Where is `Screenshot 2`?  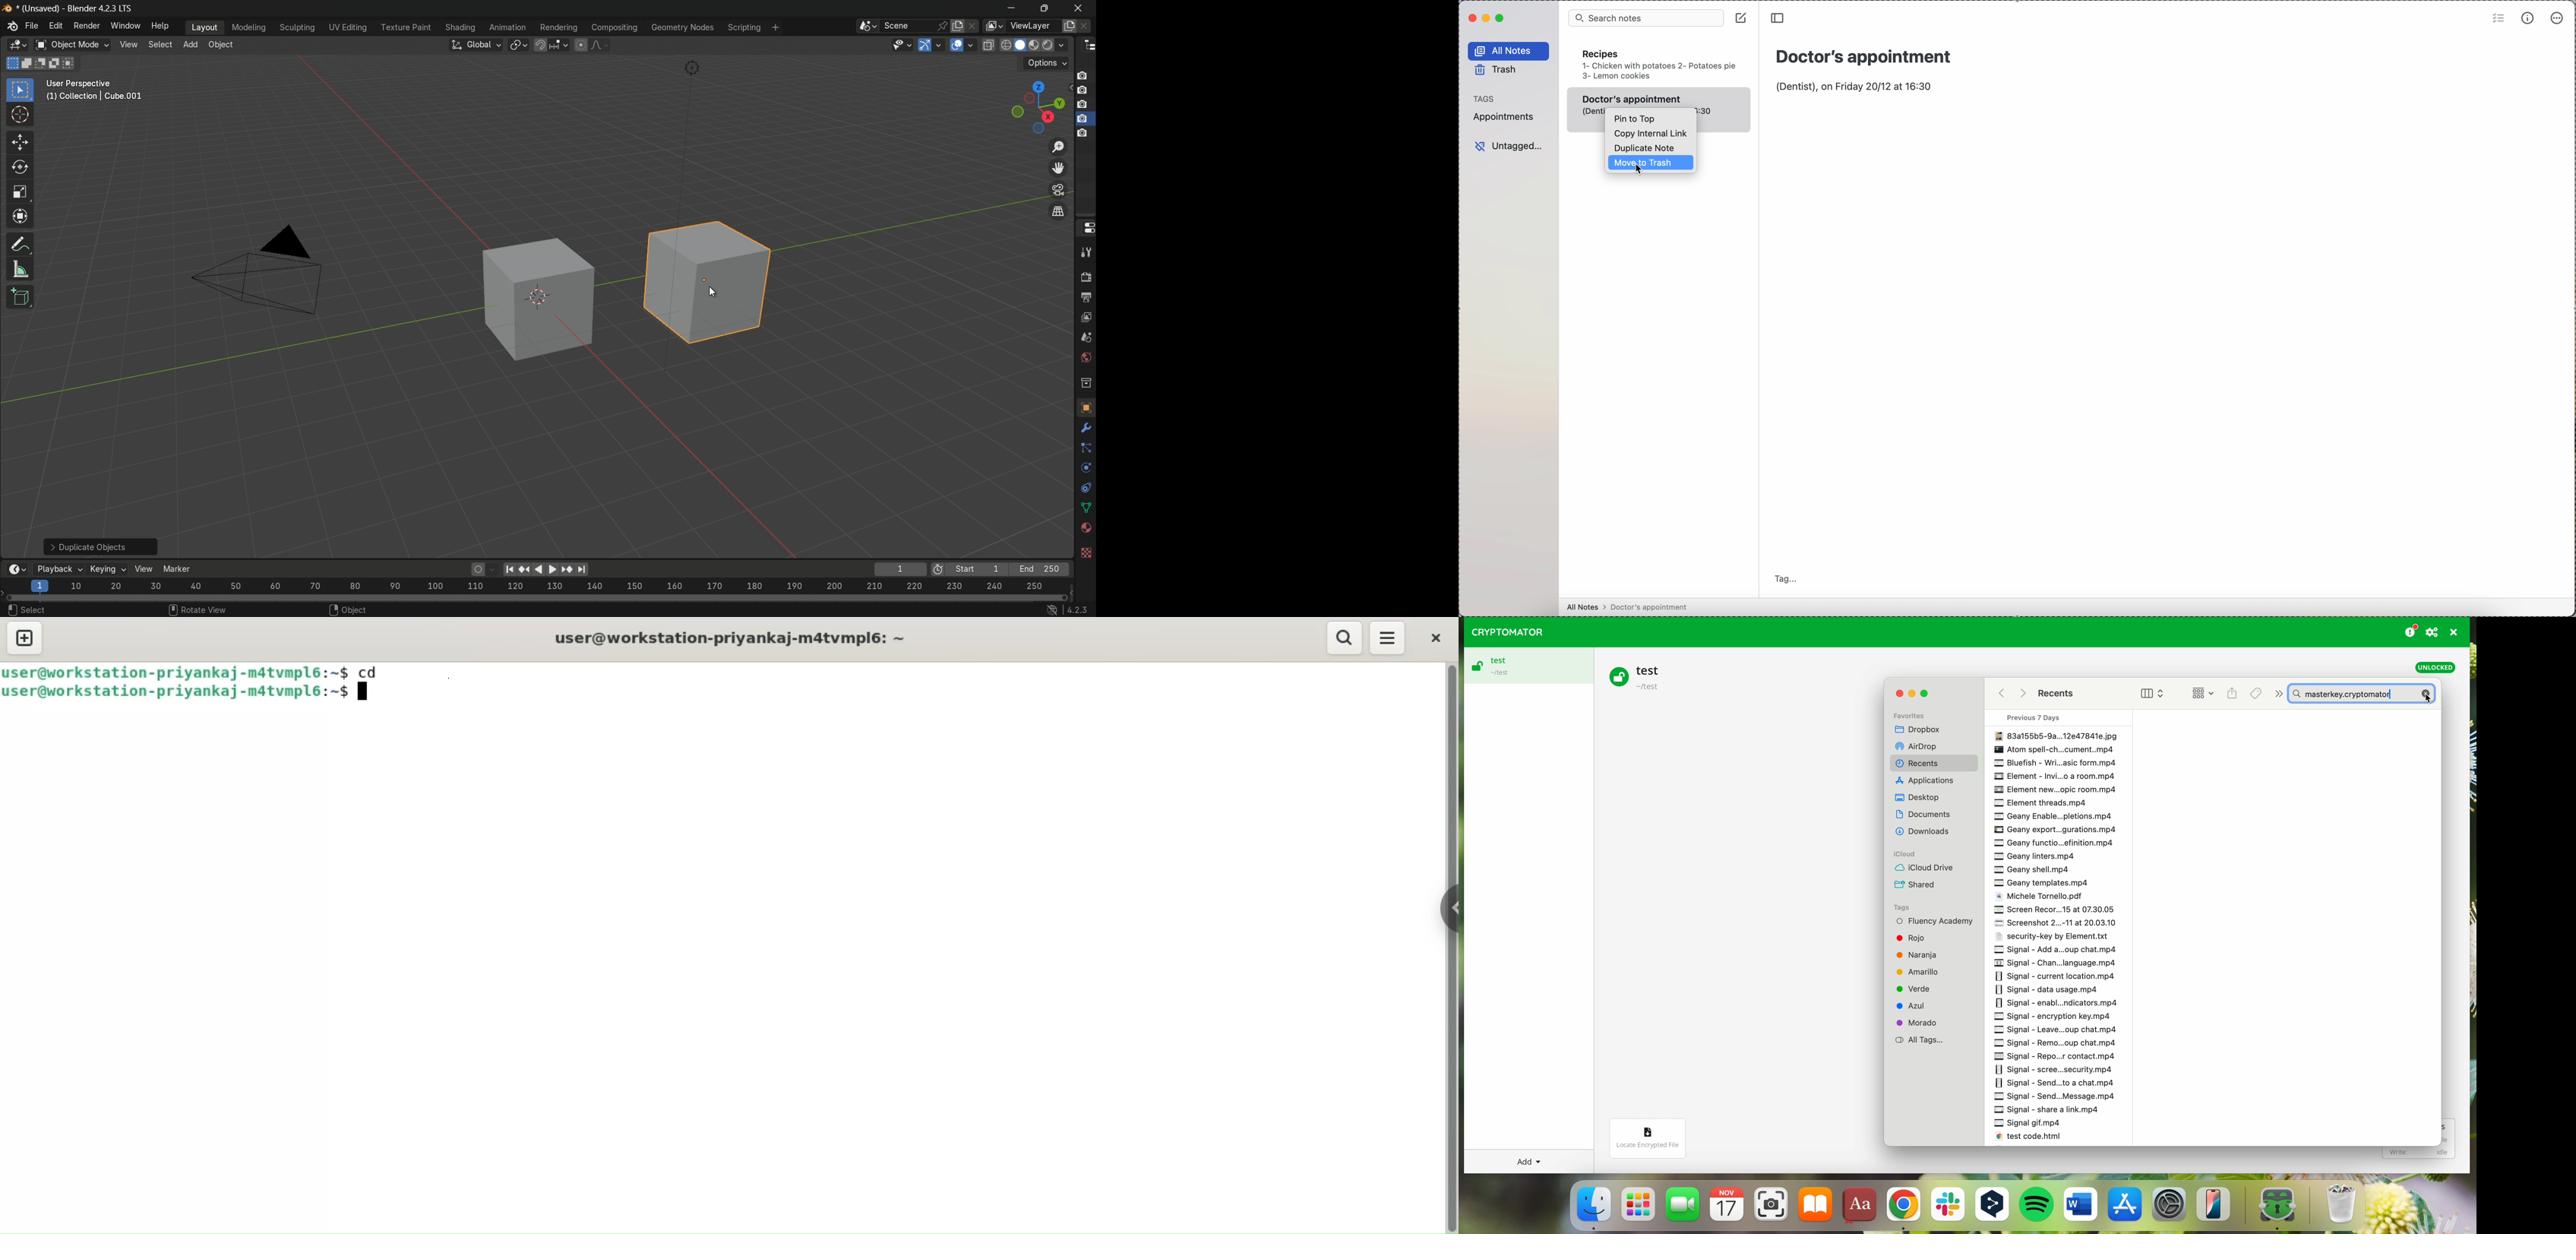 Screenshot 2 is located at coordinates (2057, 925).